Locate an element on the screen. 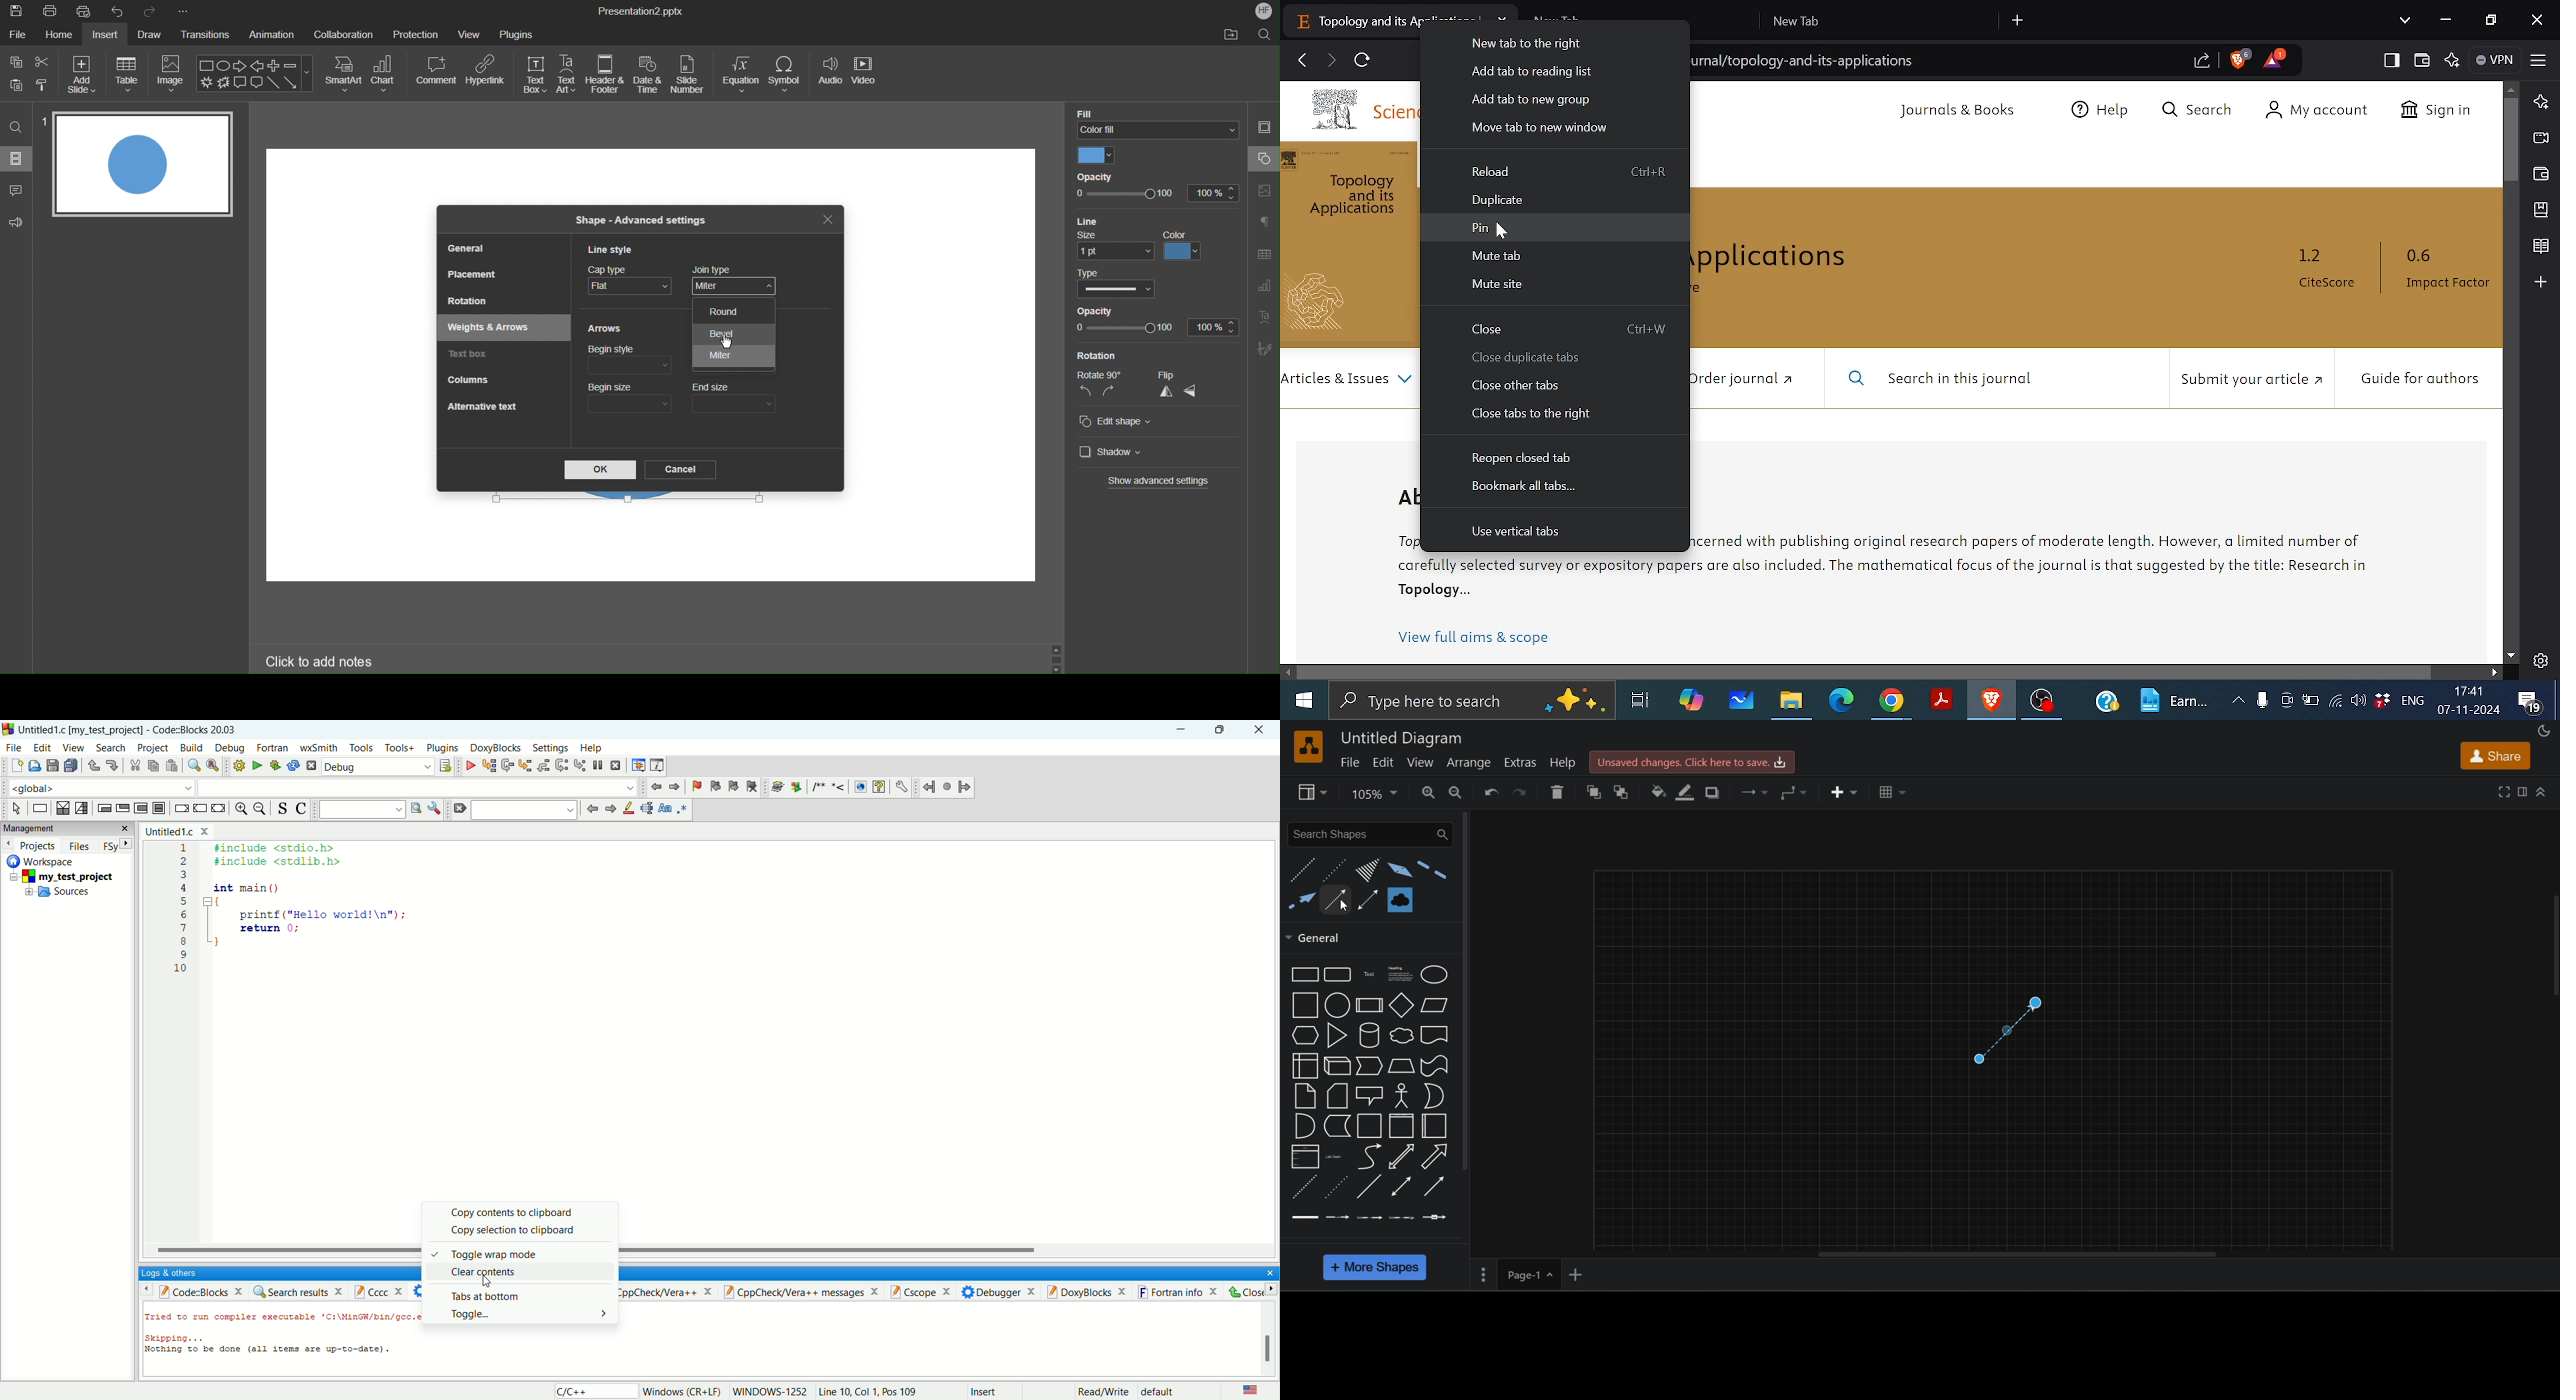  link is located at coordinates (1303, 1217).